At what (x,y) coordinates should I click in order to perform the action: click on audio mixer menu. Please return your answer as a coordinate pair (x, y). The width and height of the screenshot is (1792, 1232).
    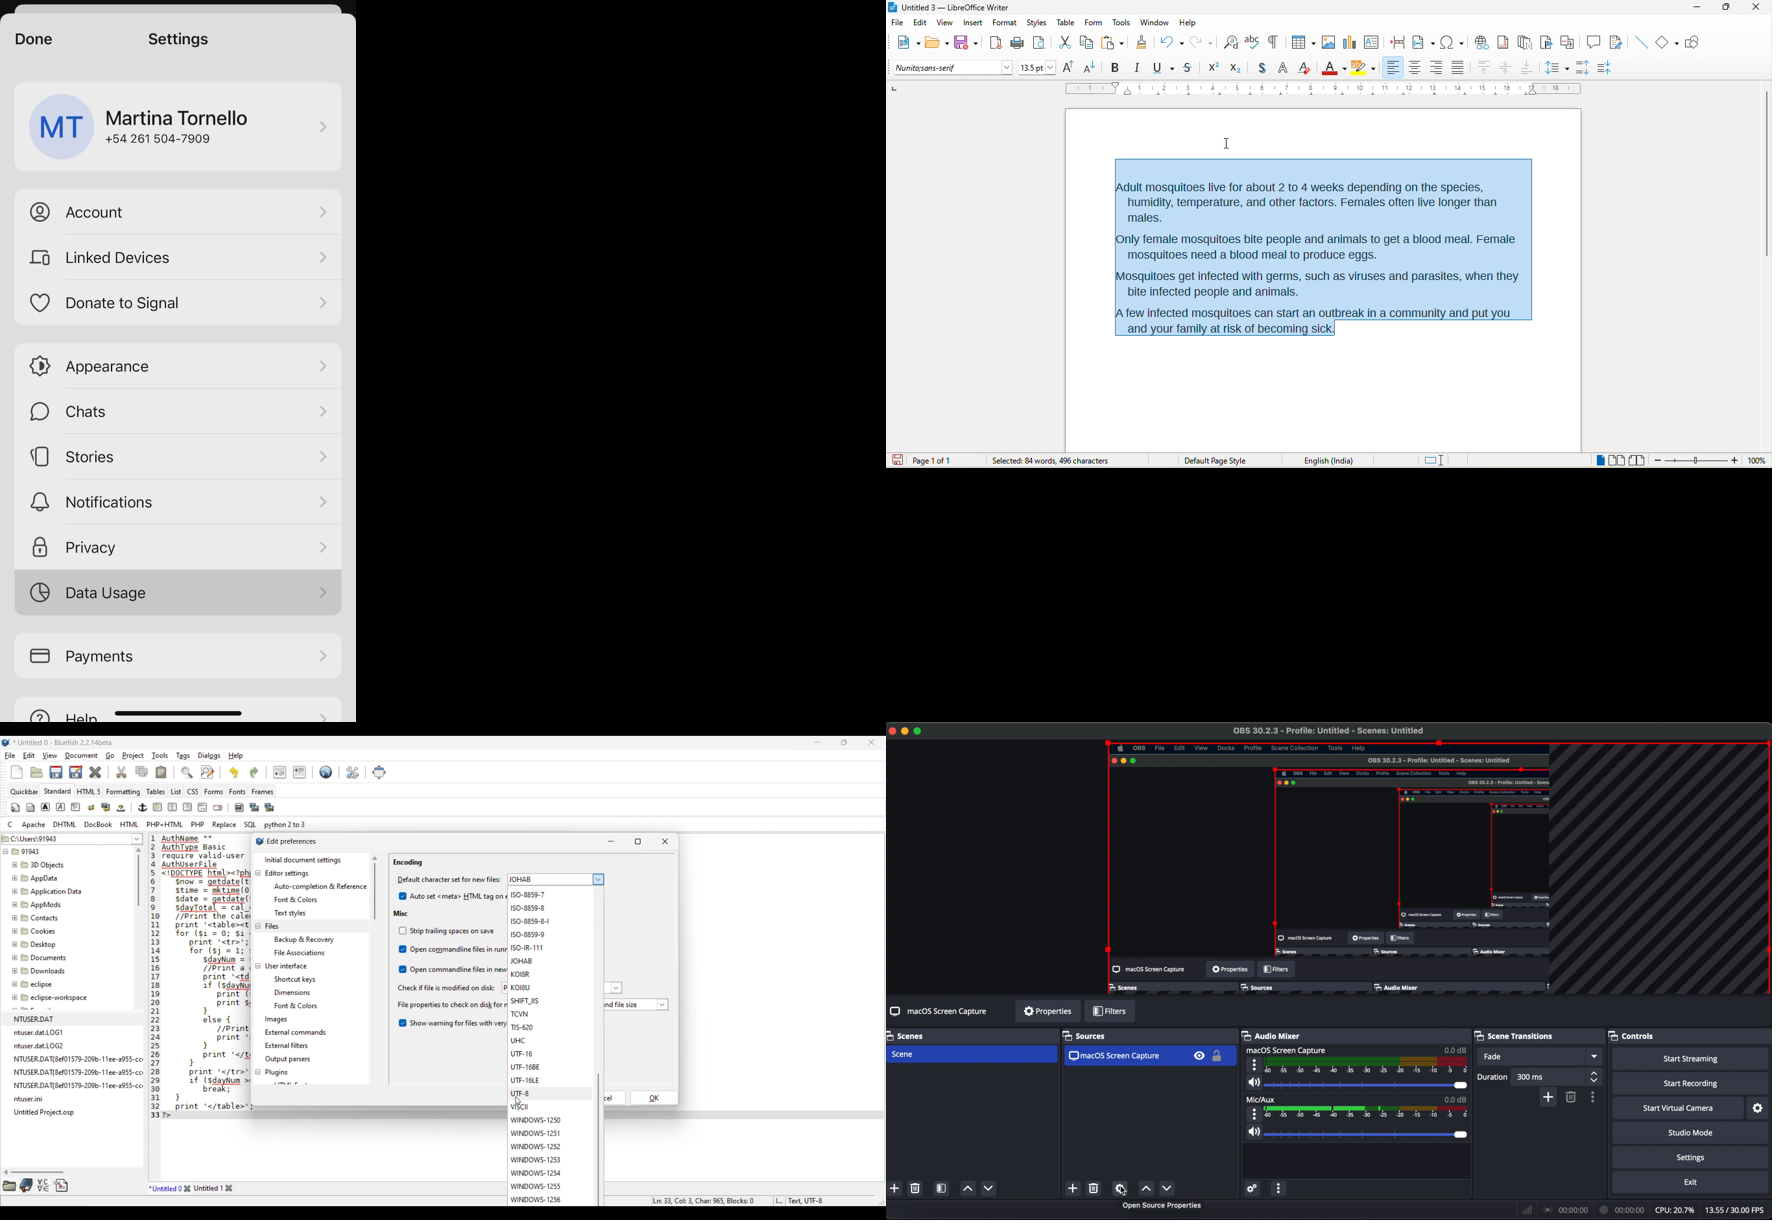
    Looking at the image, I should click on (1279, 1189).